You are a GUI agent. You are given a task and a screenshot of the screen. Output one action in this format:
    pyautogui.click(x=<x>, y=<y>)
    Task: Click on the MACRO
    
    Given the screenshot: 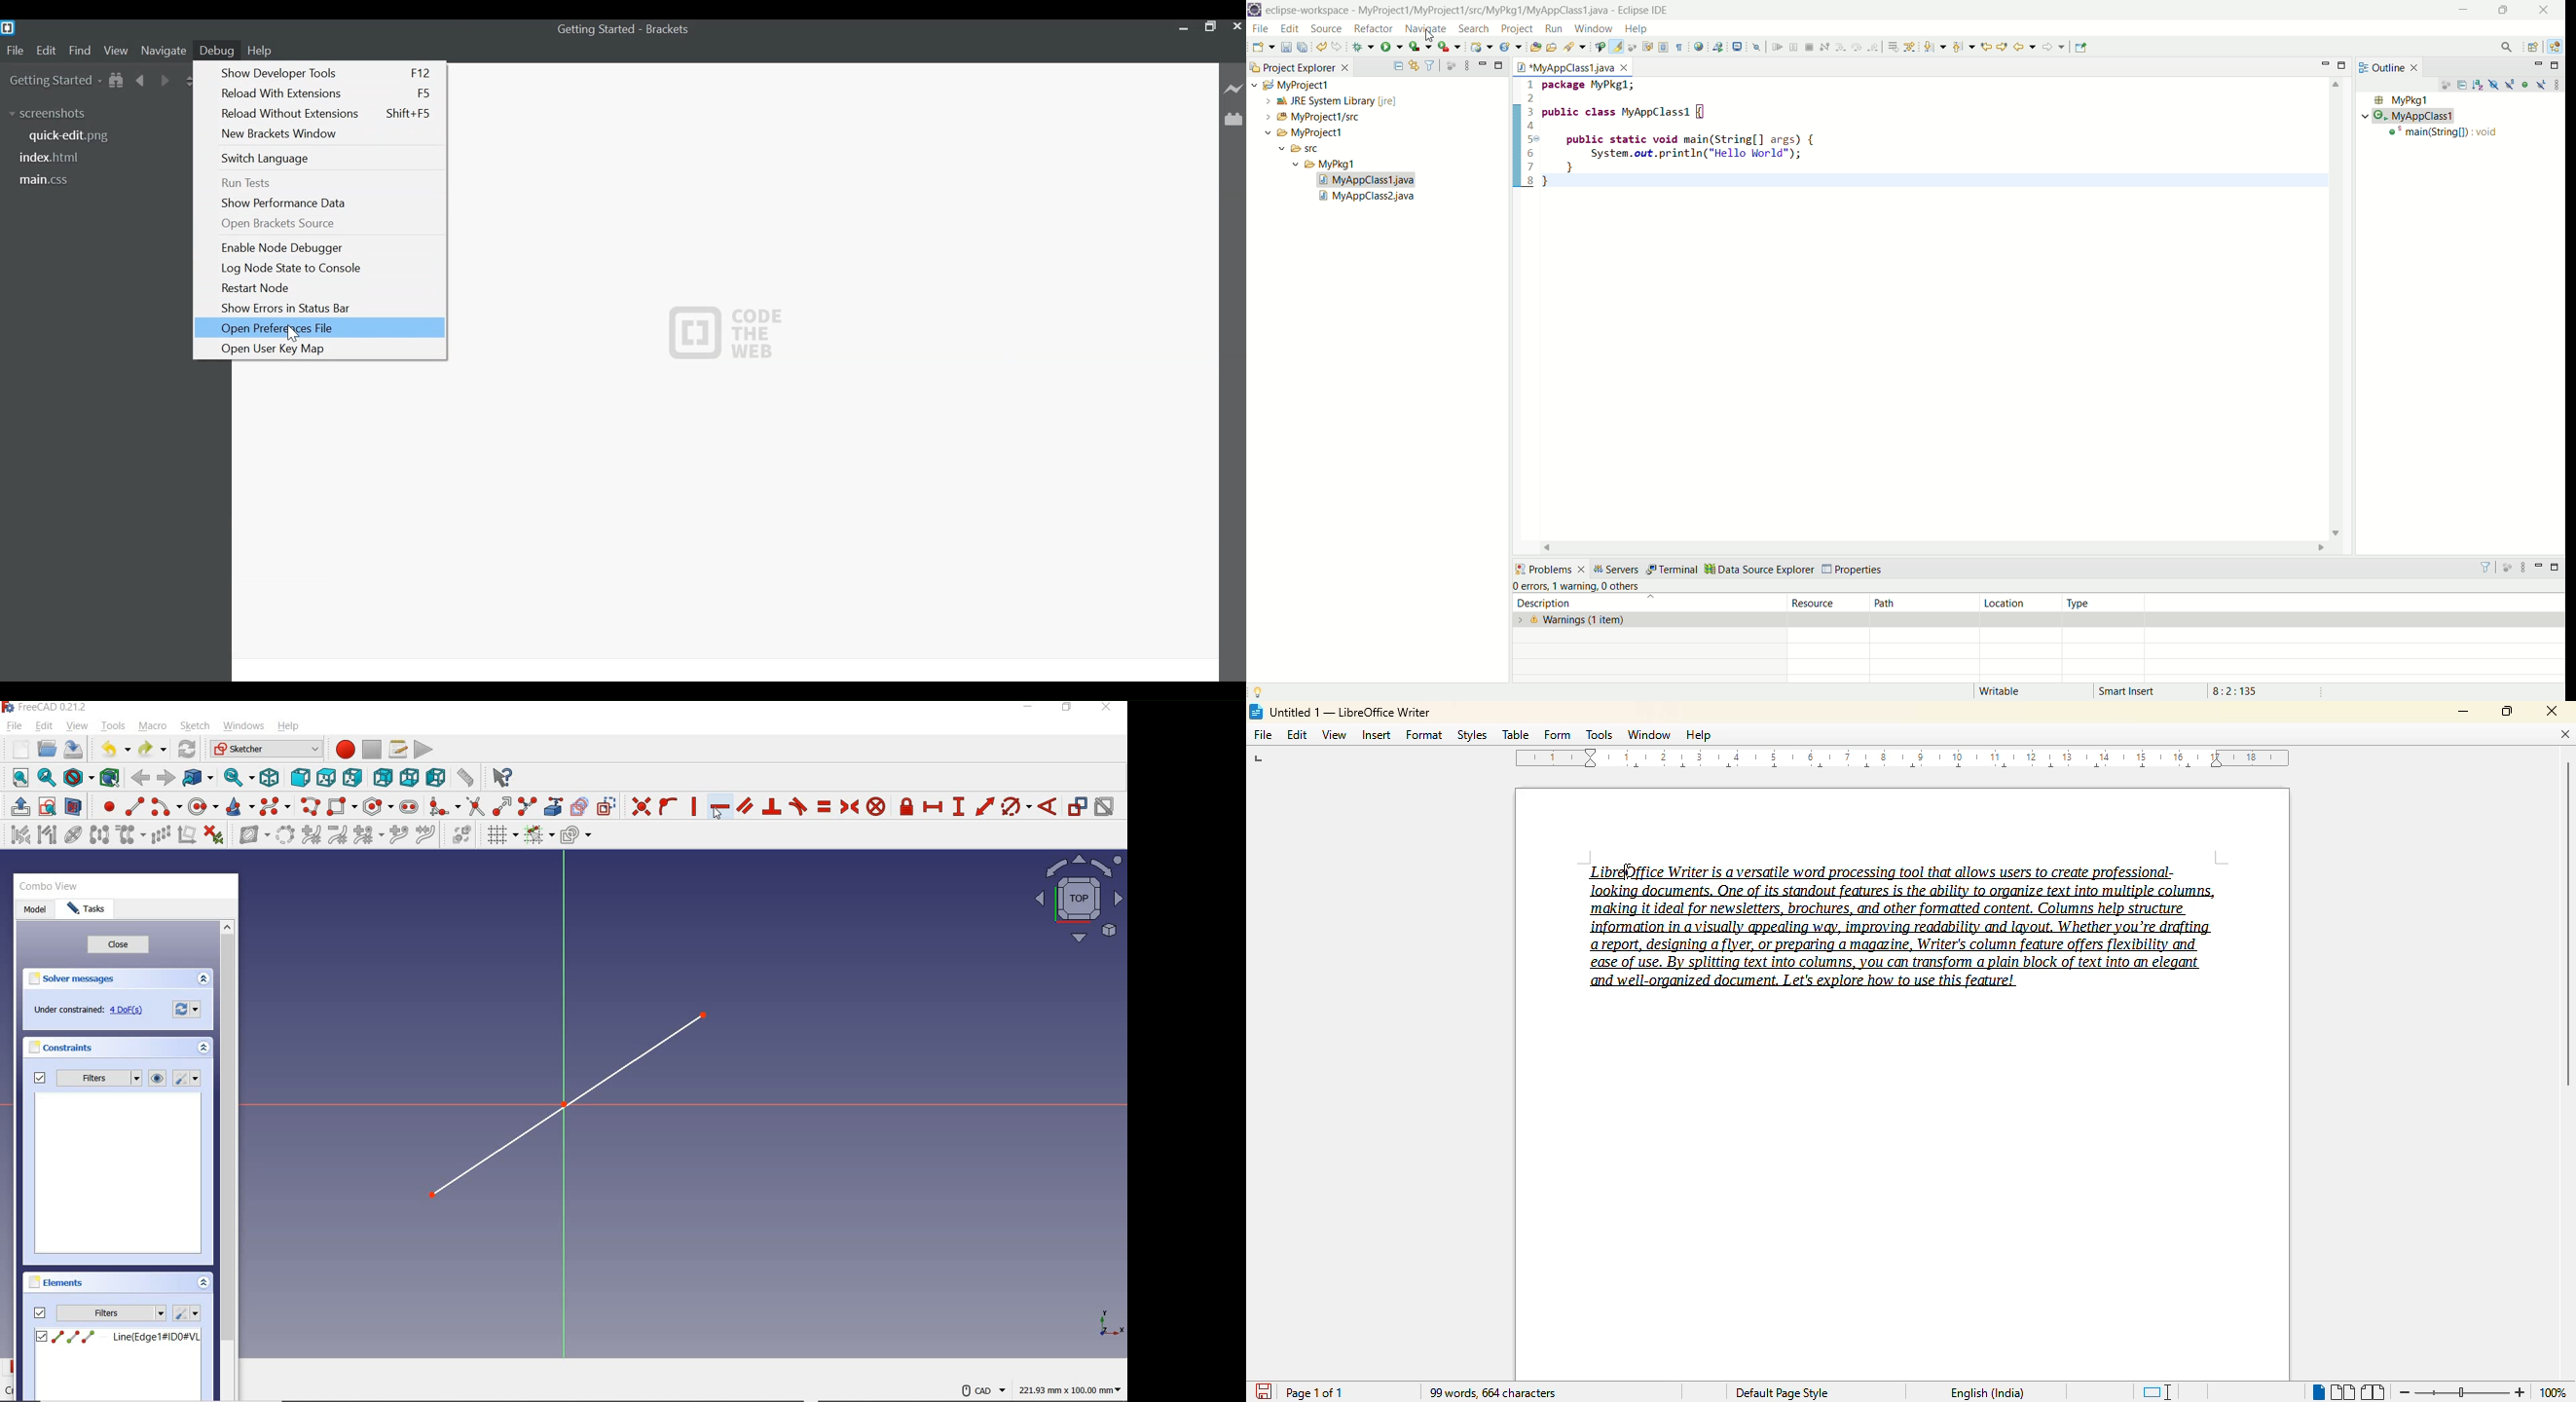 What is the action you would take?
    pyautogui.click(x=153, y=727)
    